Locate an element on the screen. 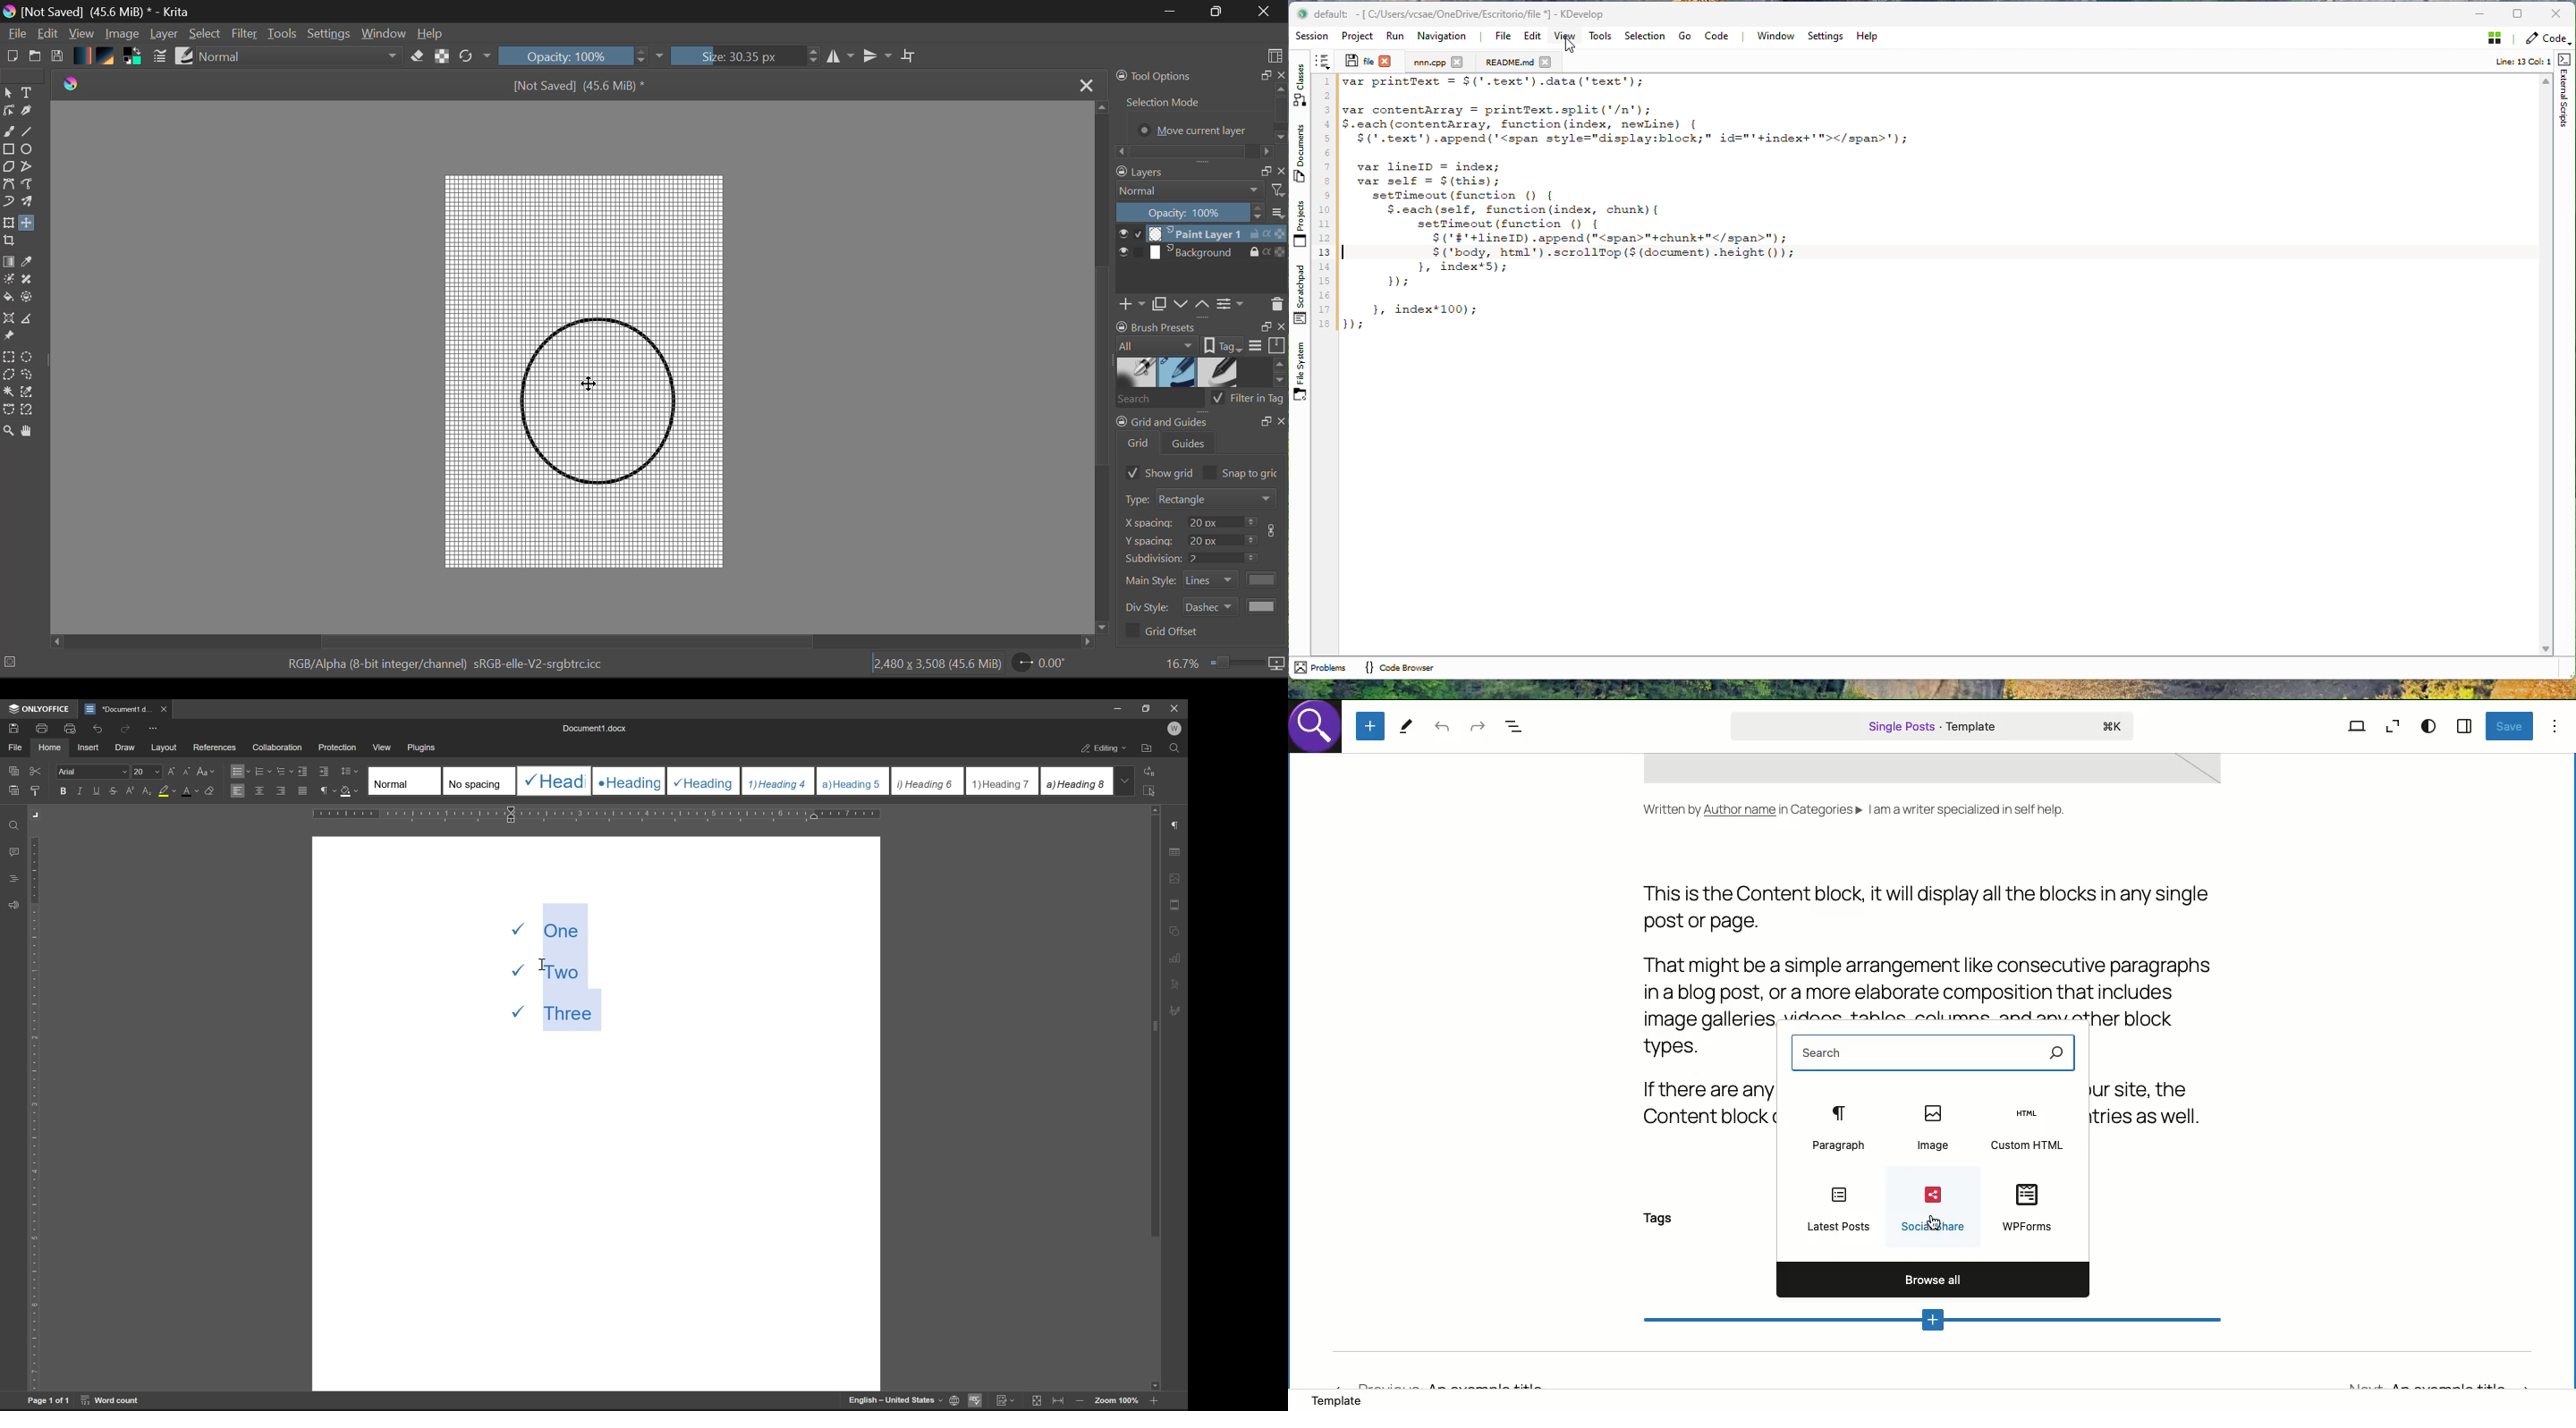  minimize is located at coordinates (1119, 709).